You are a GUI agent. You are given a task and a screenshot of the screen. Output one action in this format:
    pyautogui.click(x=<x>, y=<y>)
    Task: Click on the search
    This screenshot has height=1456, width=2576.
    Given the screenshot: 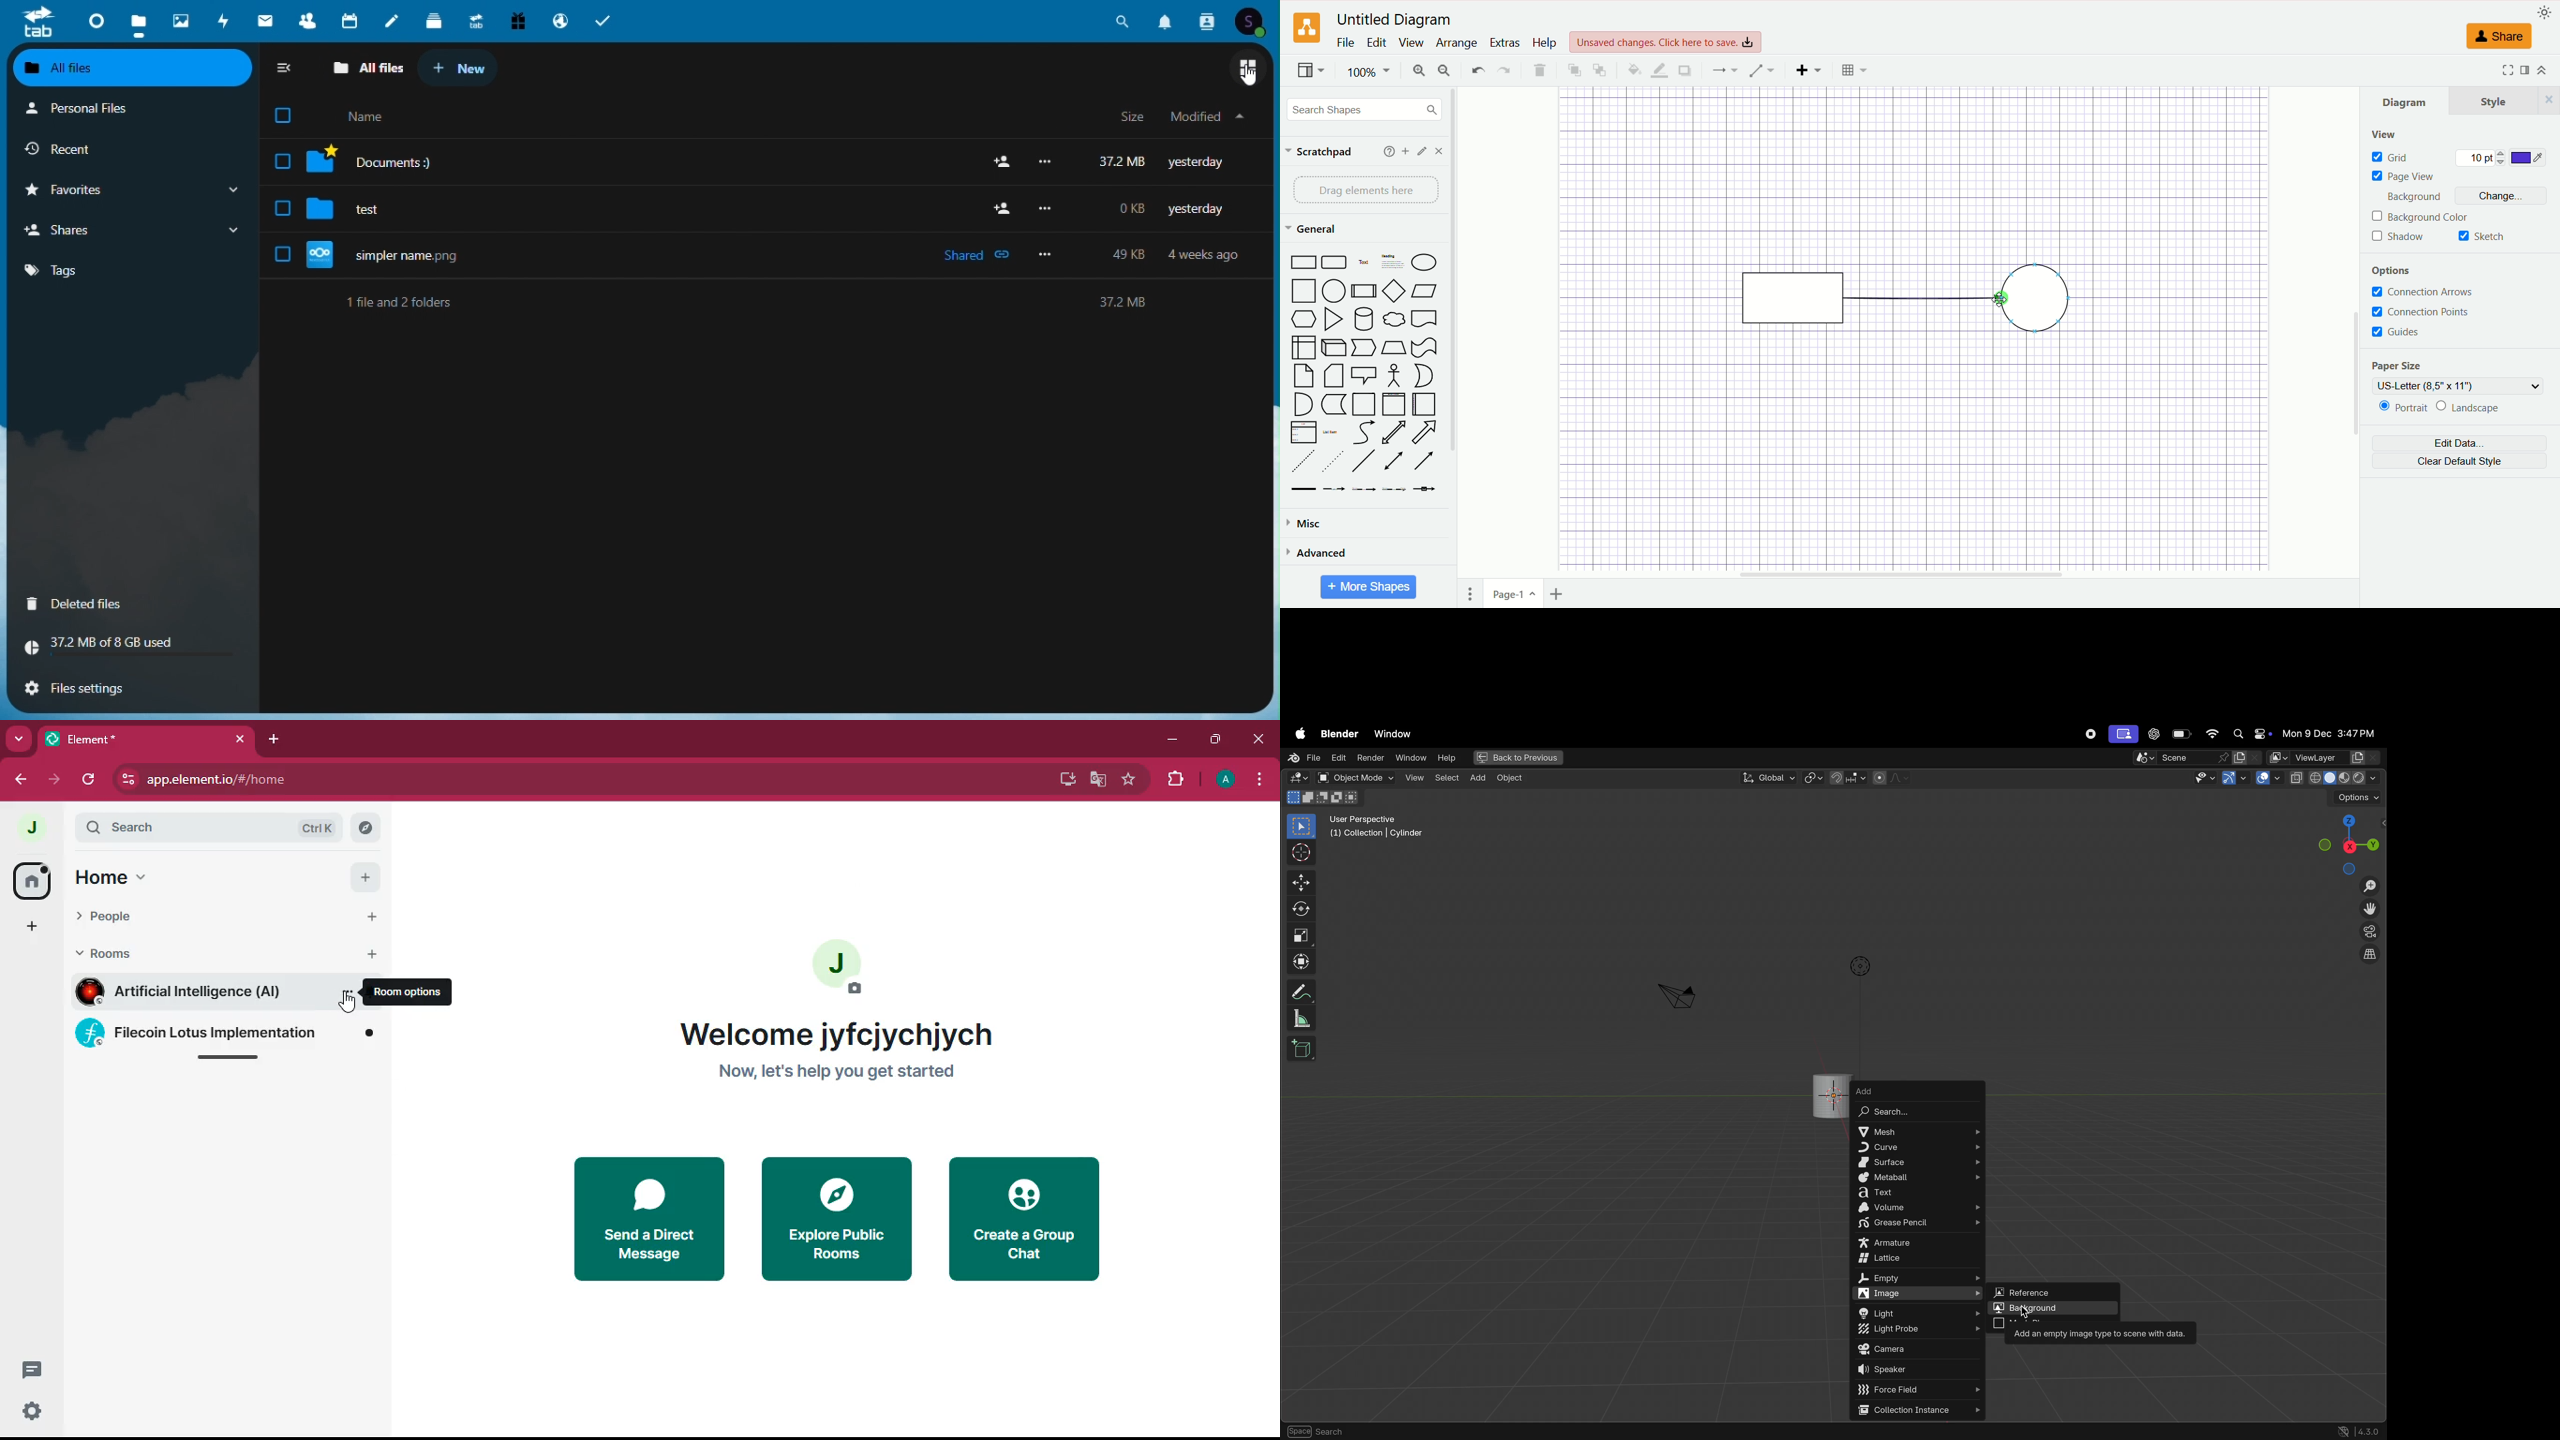 What is the action you would take?
    pyautogui.click(x=365, y=829)
    